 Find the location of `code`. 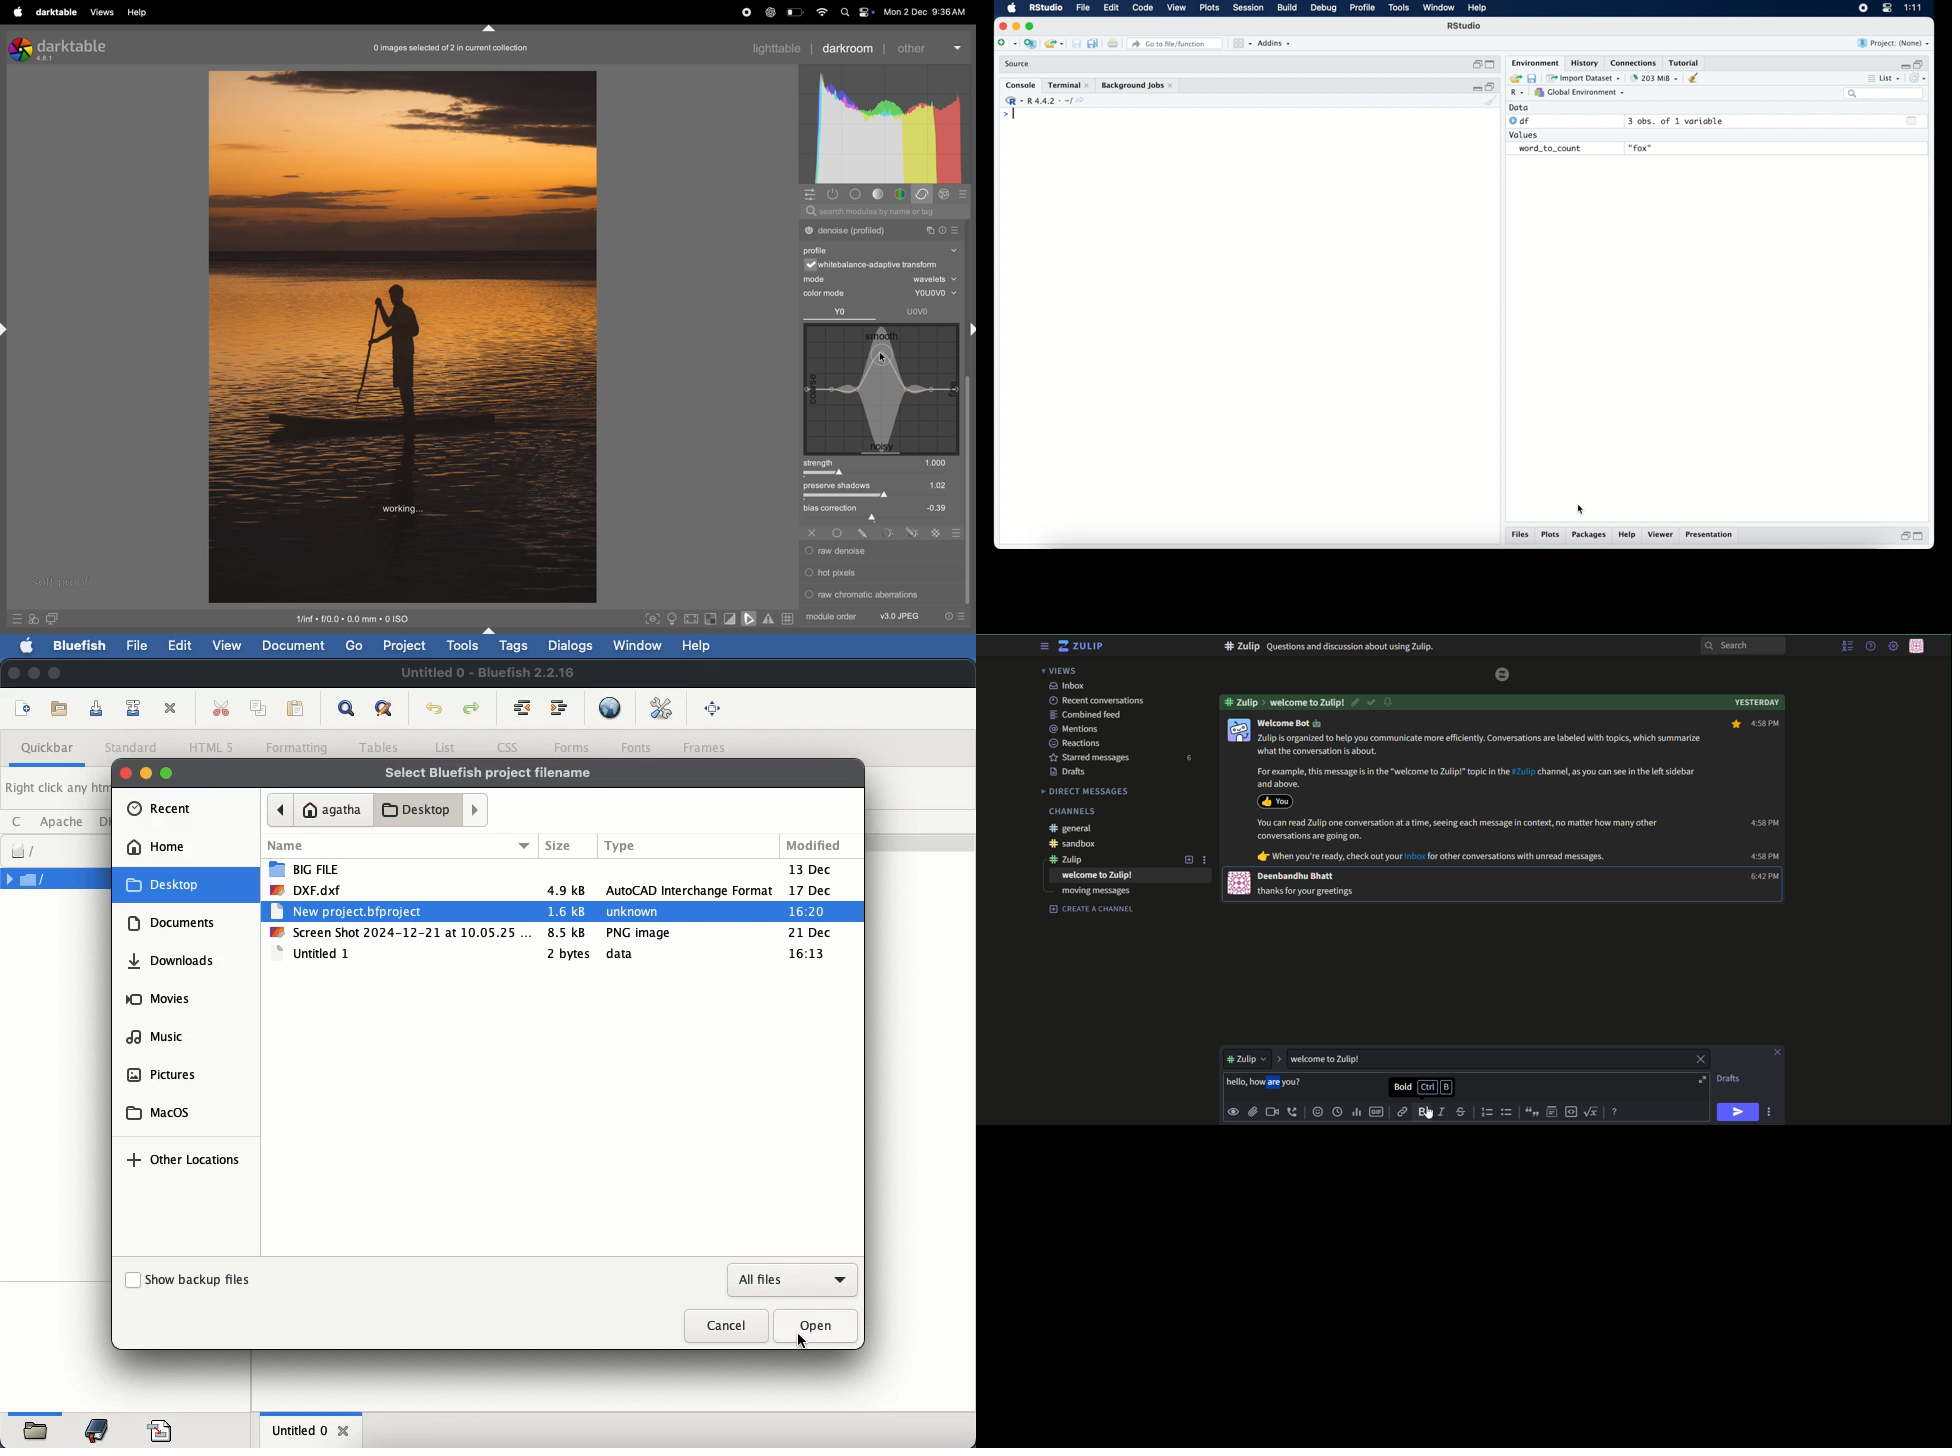

code is located at coordinates (1572, 1112).